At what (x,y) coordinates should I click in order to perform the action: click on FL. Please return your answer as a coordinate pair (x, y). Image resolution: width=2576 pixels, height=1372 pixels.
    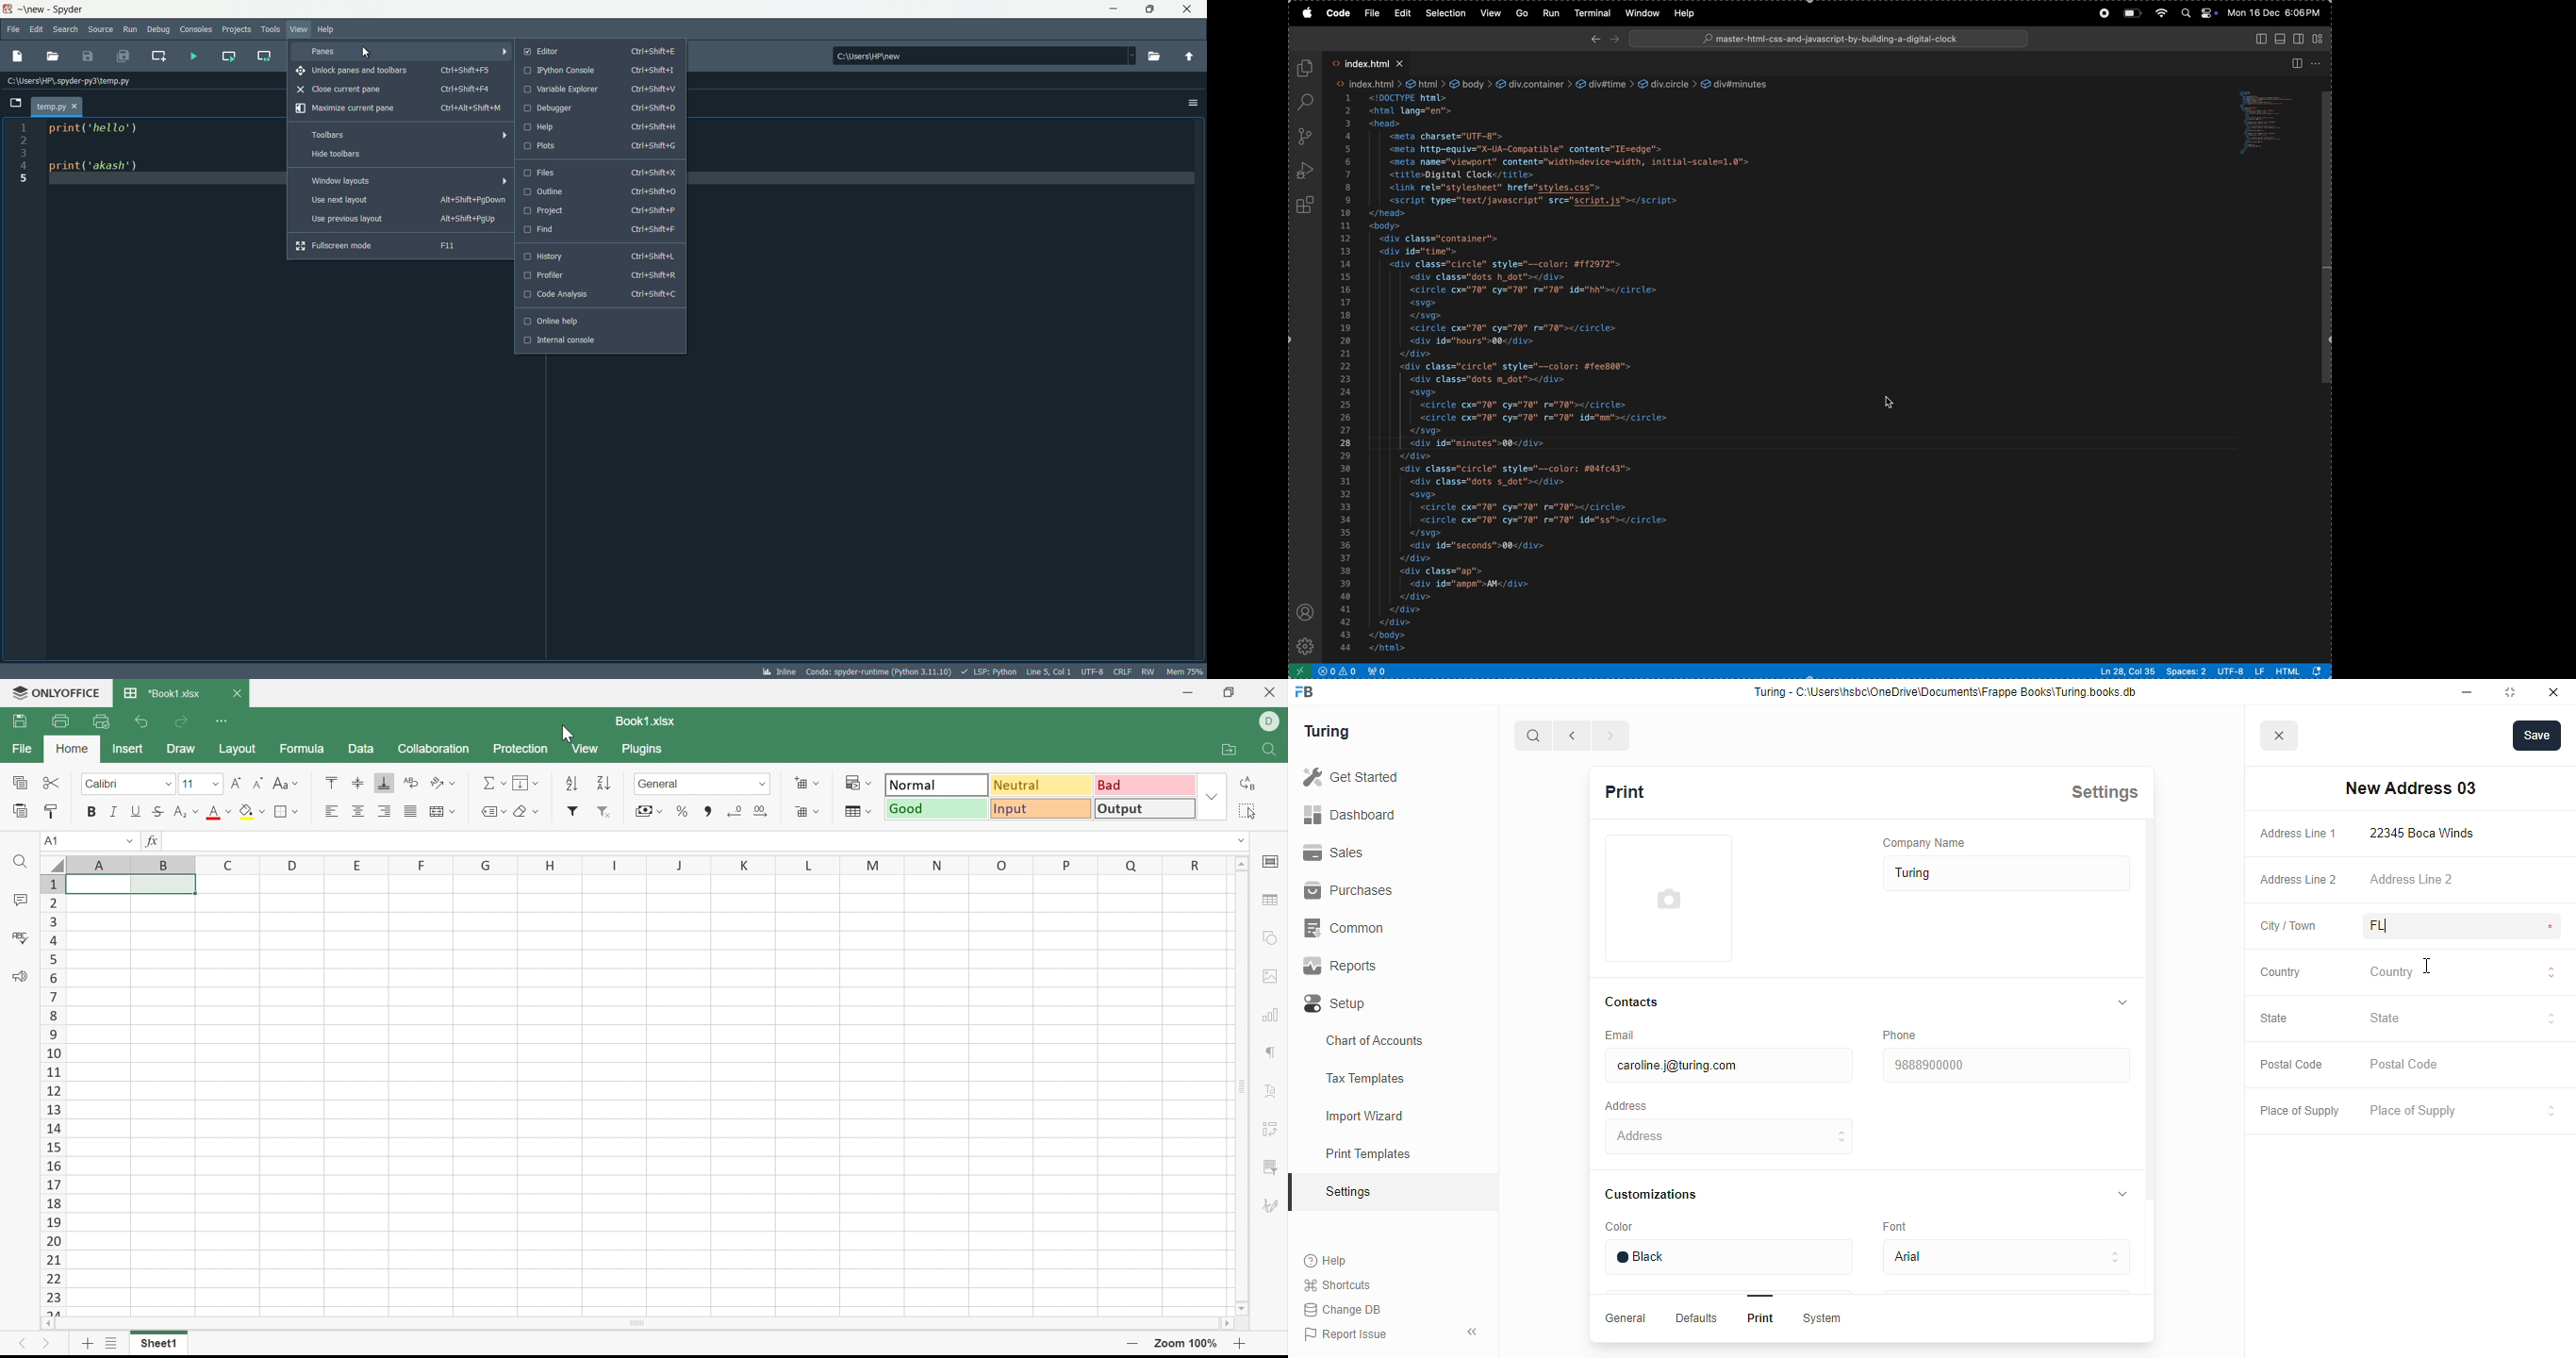
    Looking at the image, I should click on (2401, 926).